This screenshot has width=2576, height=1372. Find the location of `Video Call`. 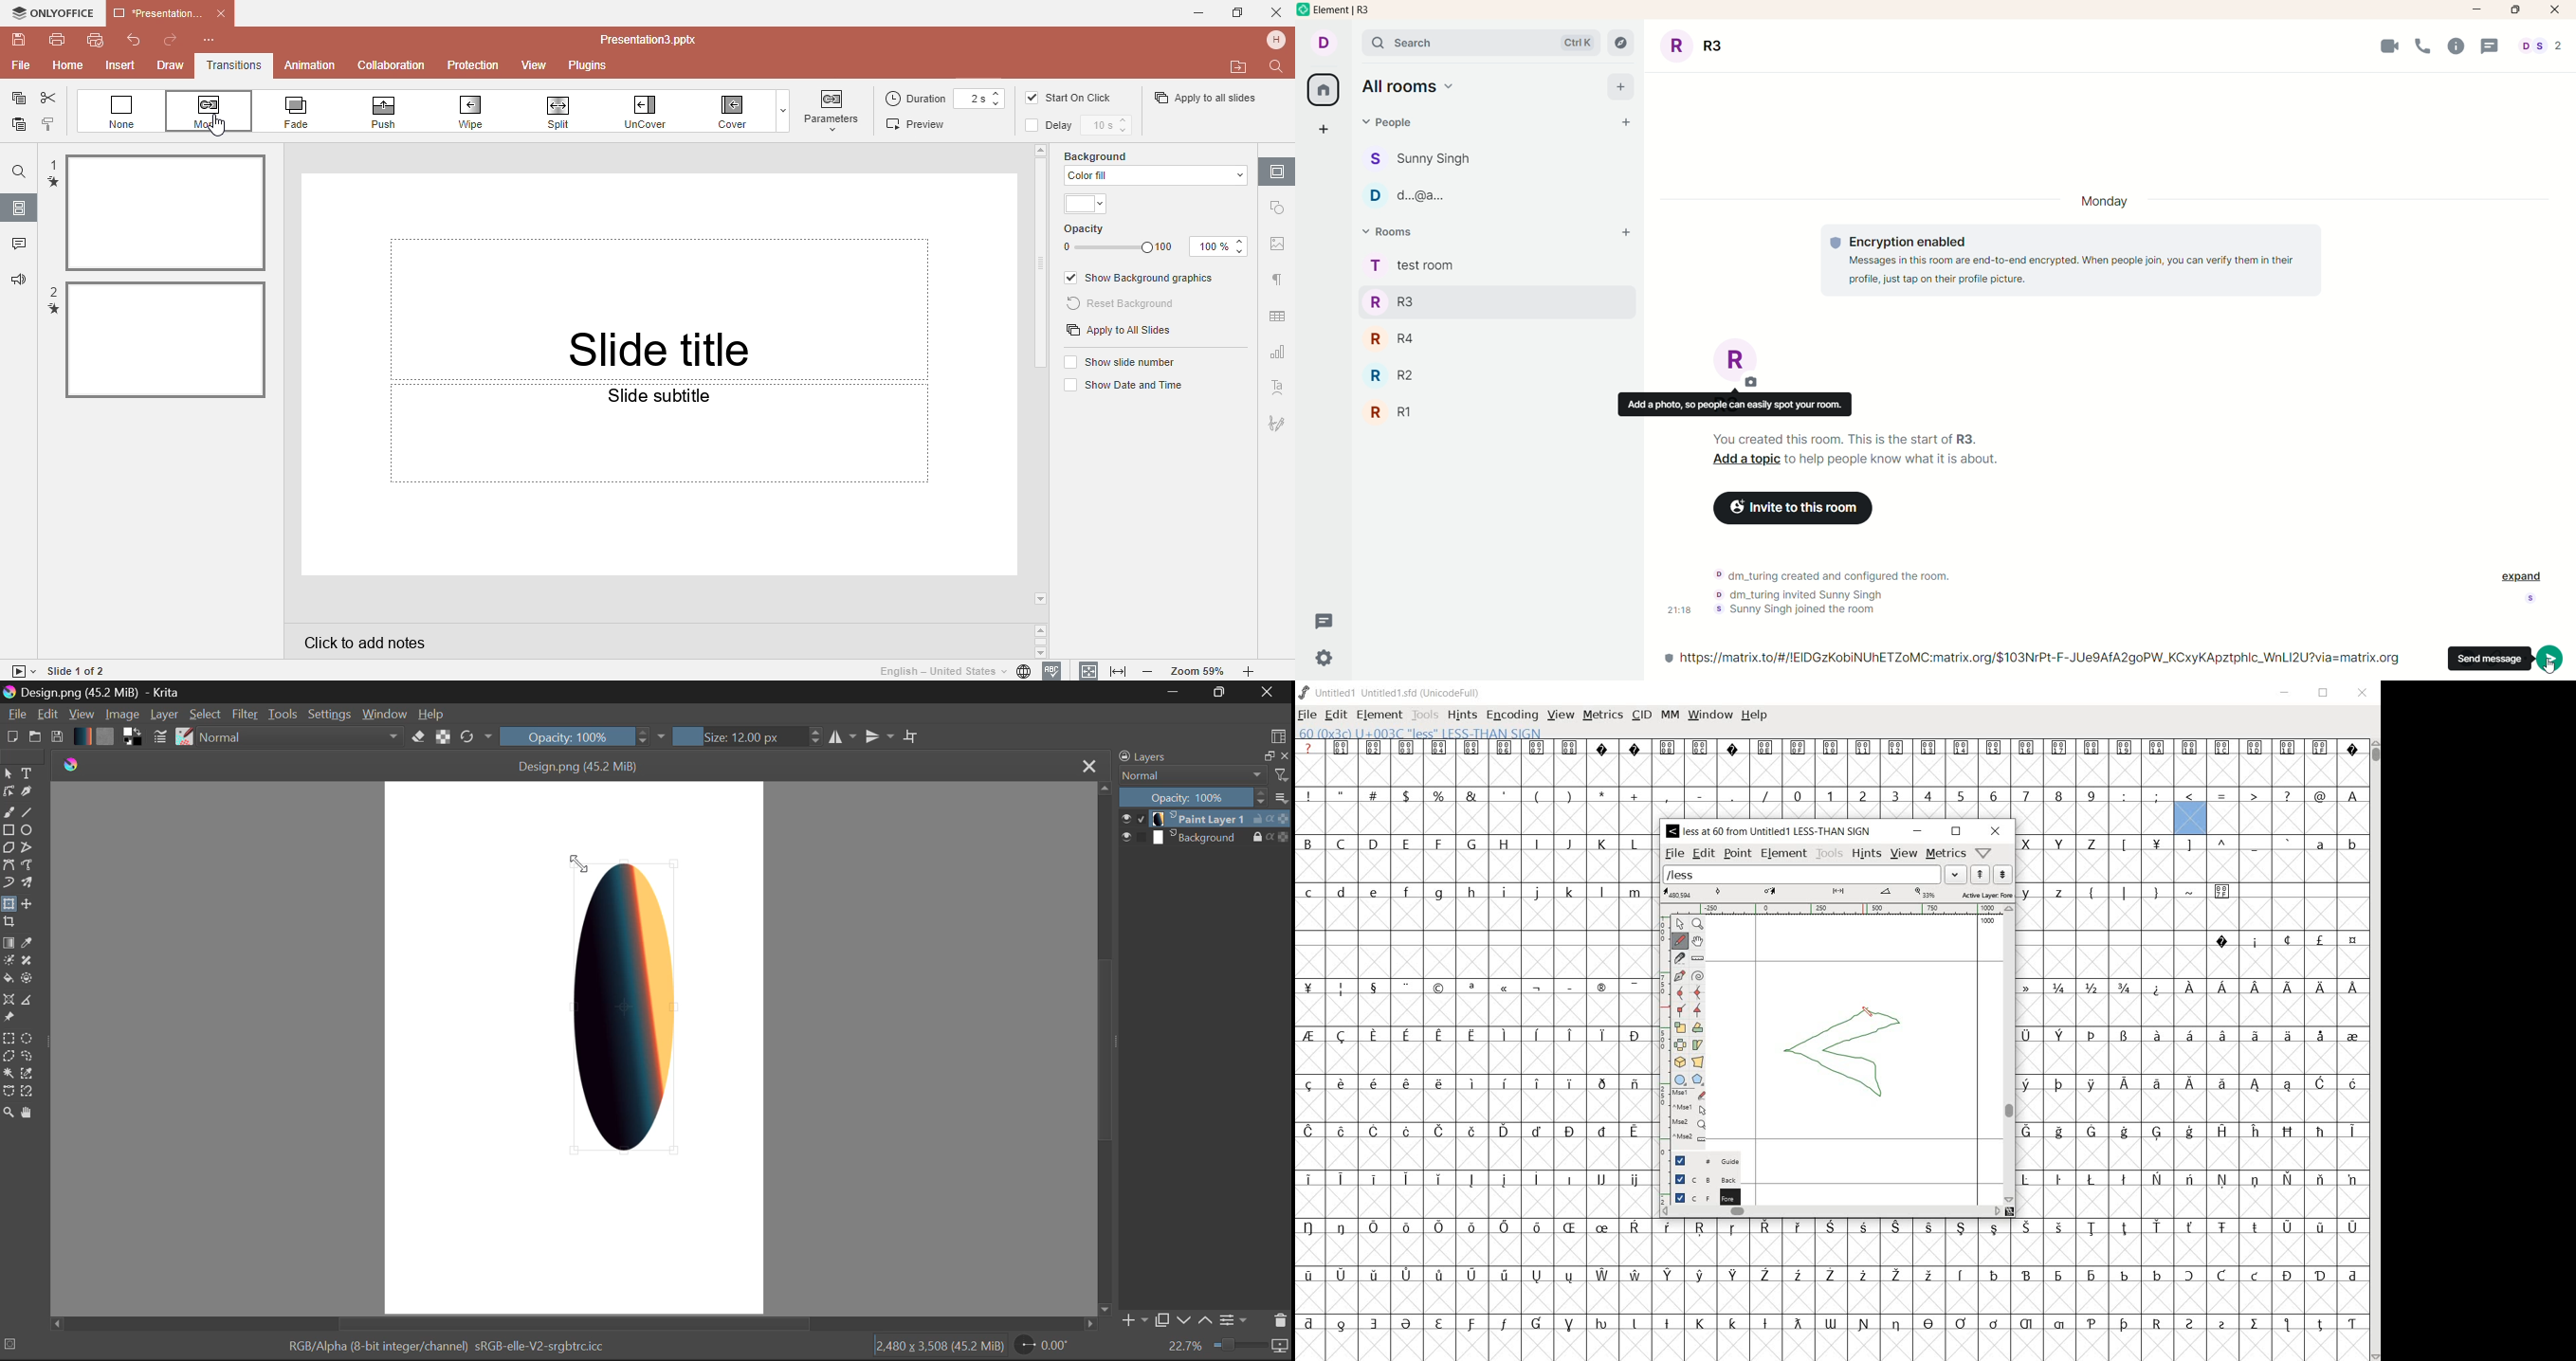

Video Call is located at coordinates (2388, 45).